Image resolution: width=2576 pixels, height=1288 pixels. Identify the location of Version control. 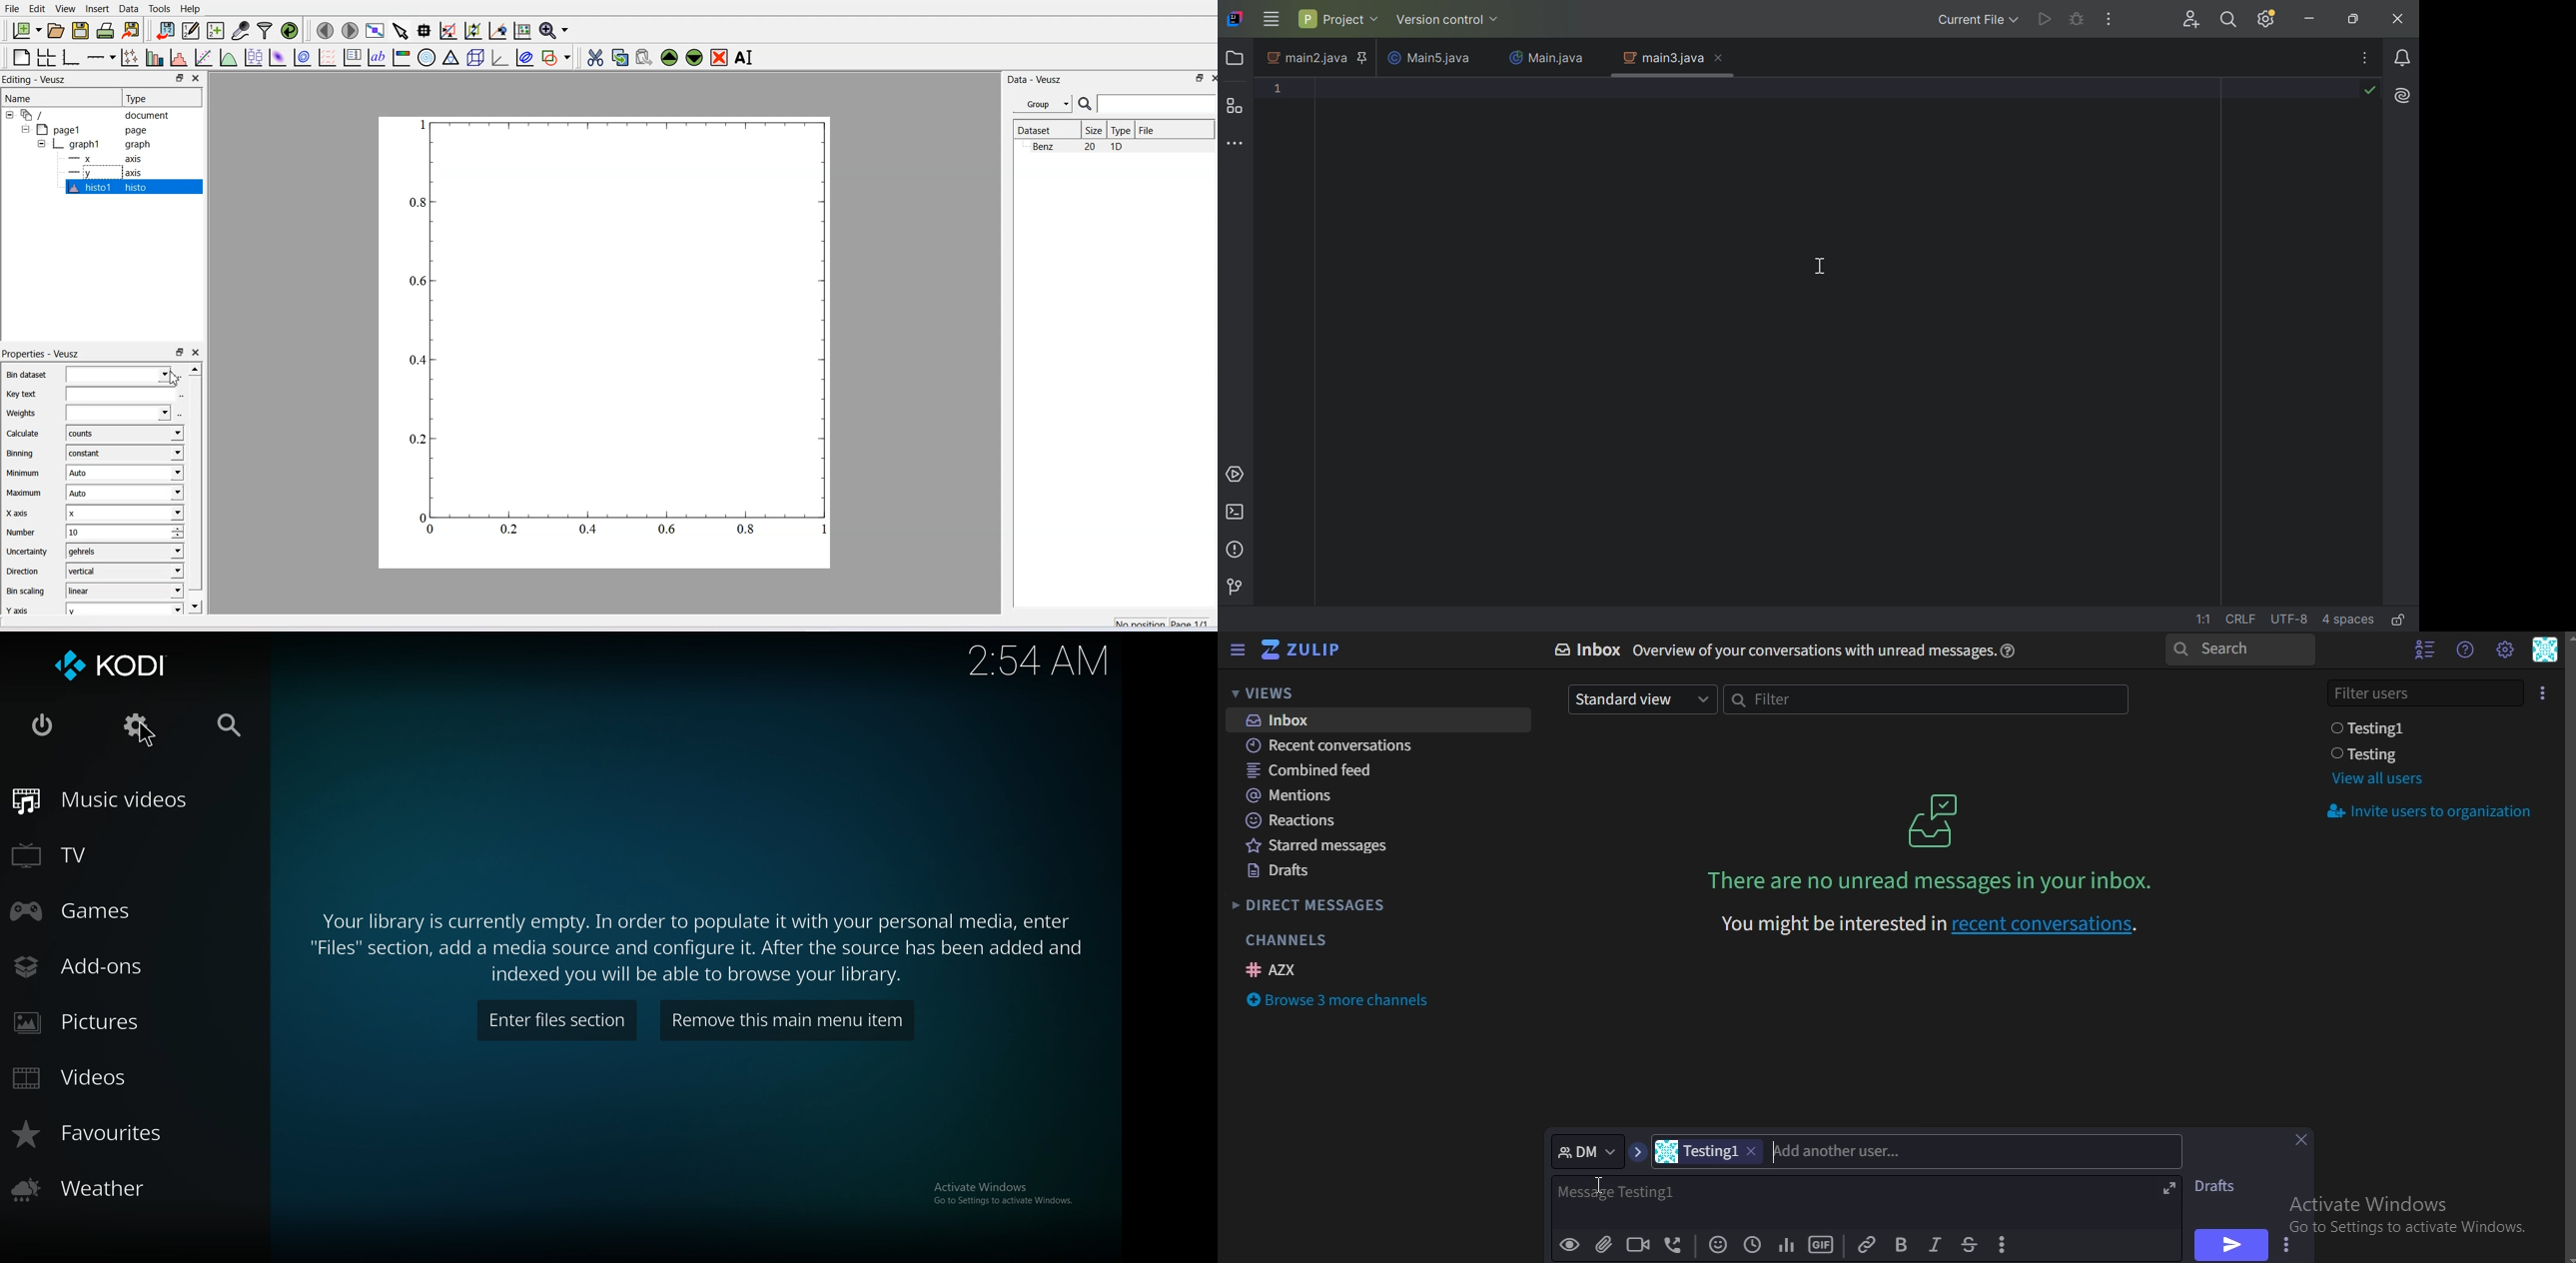
(1445, 21).